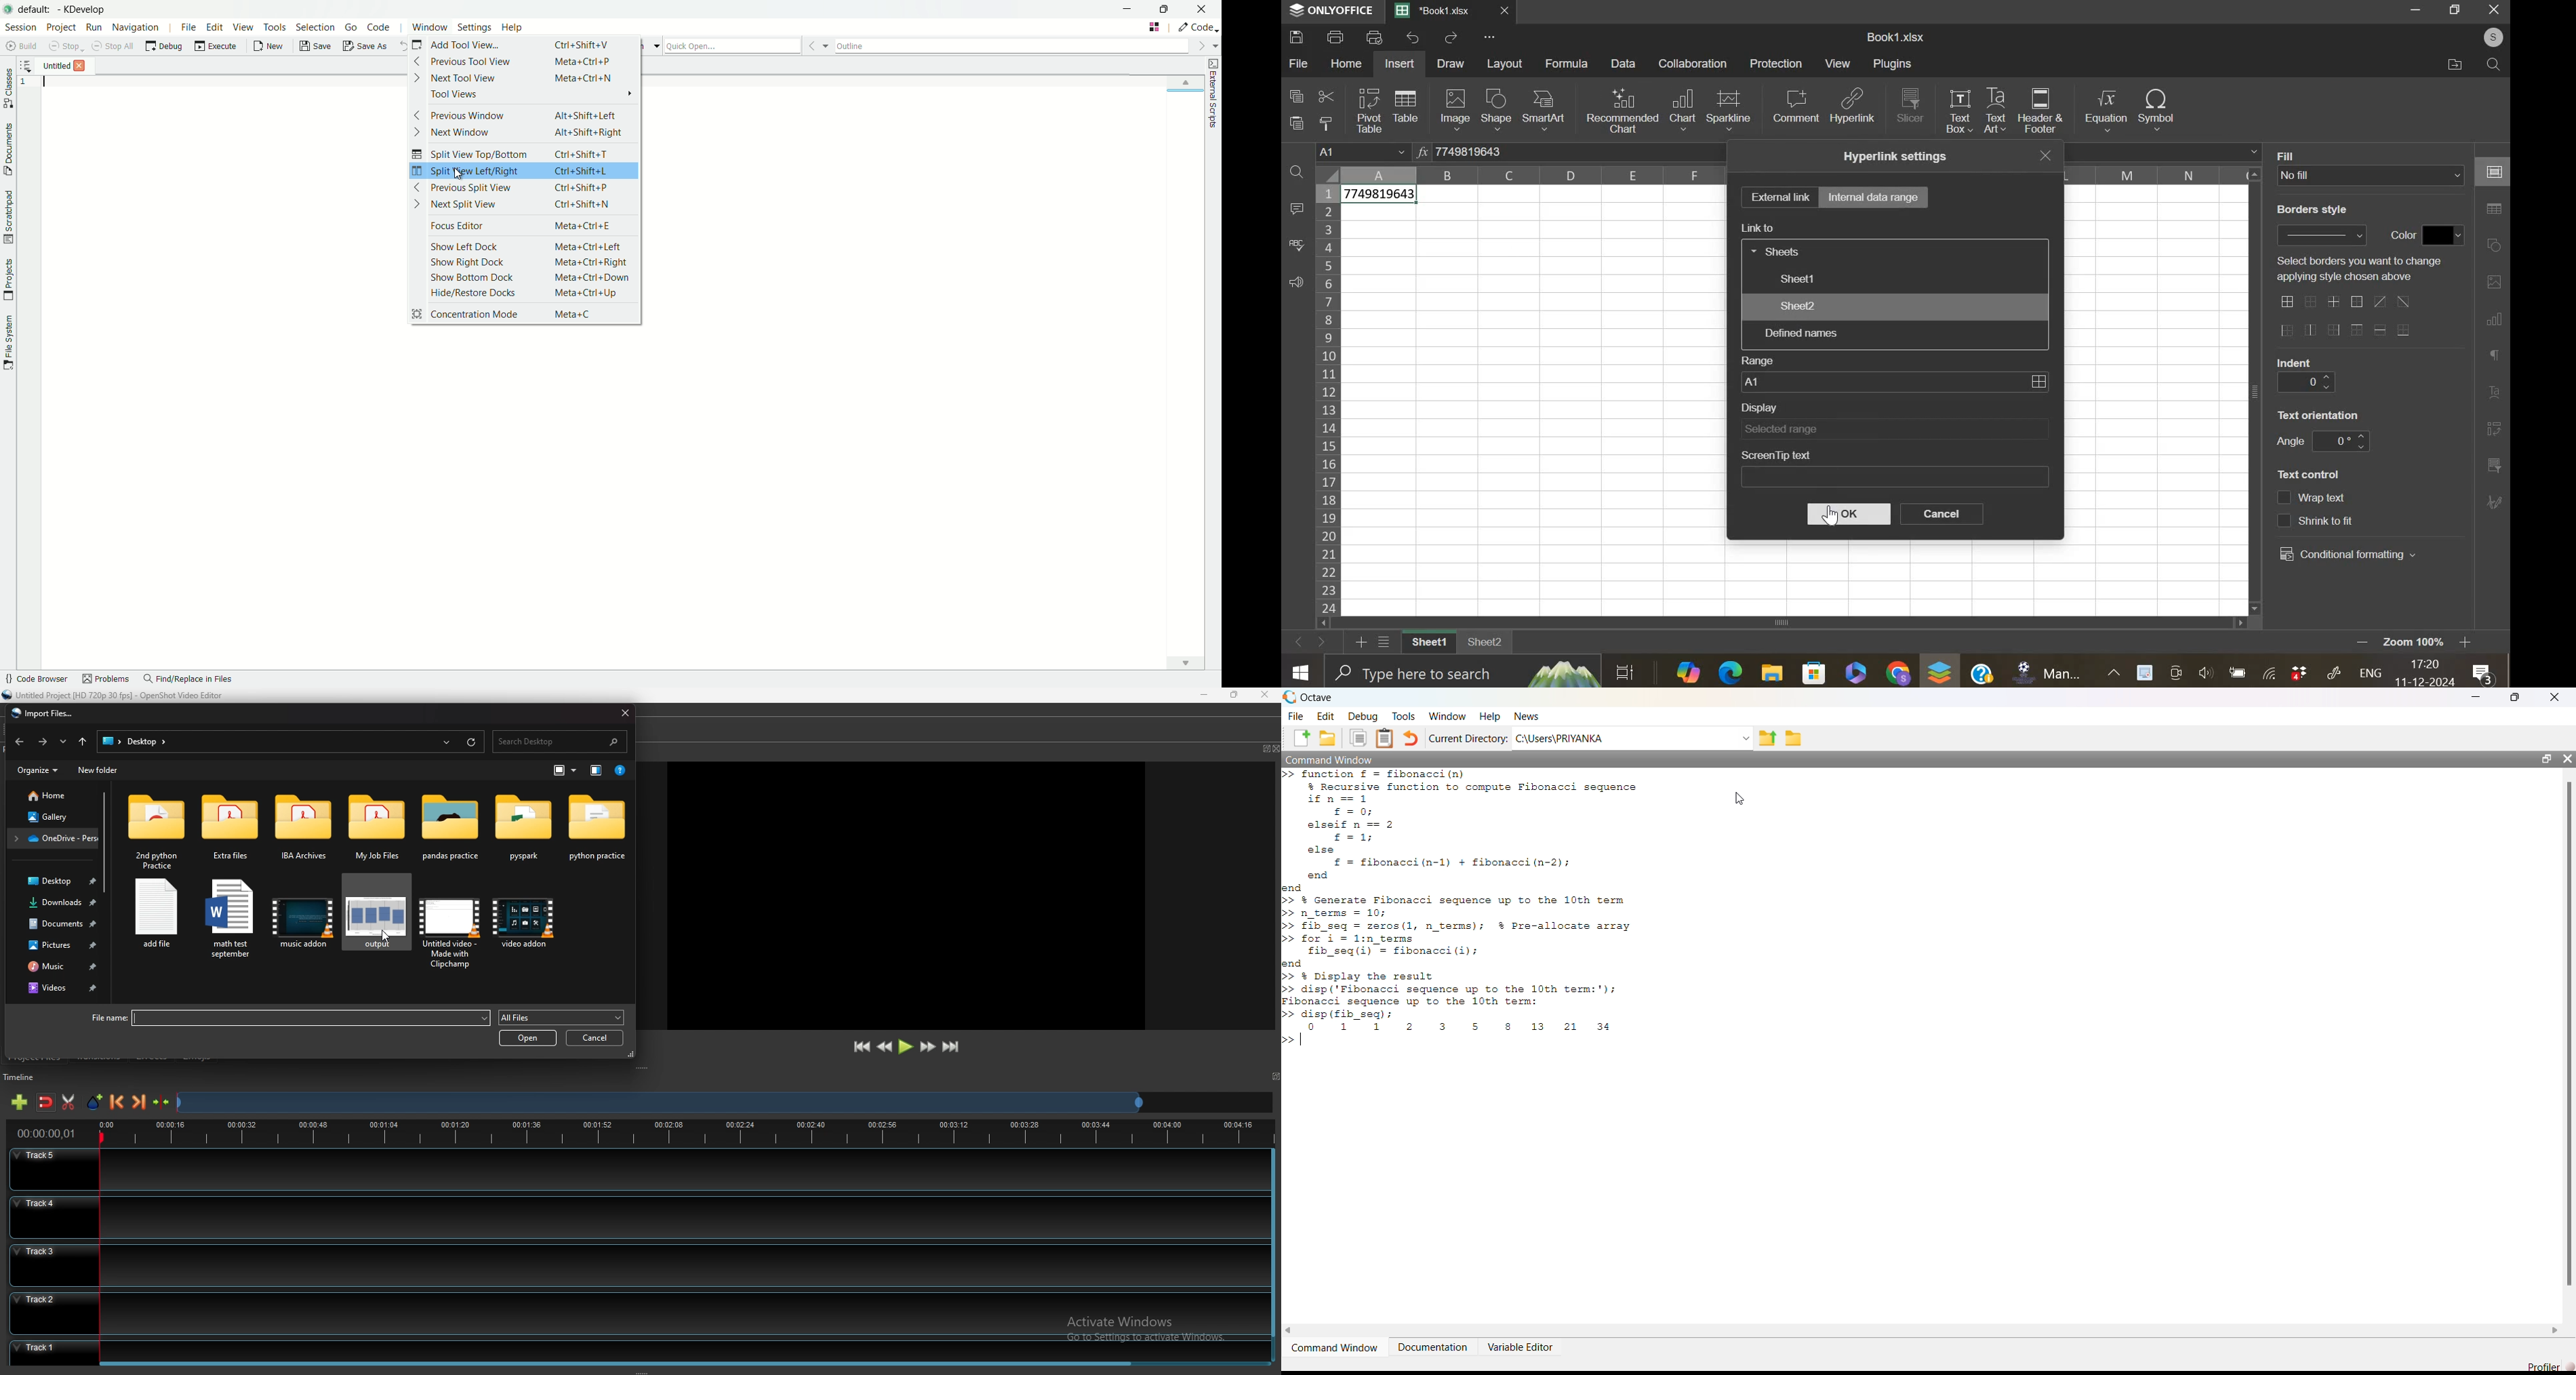  I want to click on smartart, so click(1543, 109).